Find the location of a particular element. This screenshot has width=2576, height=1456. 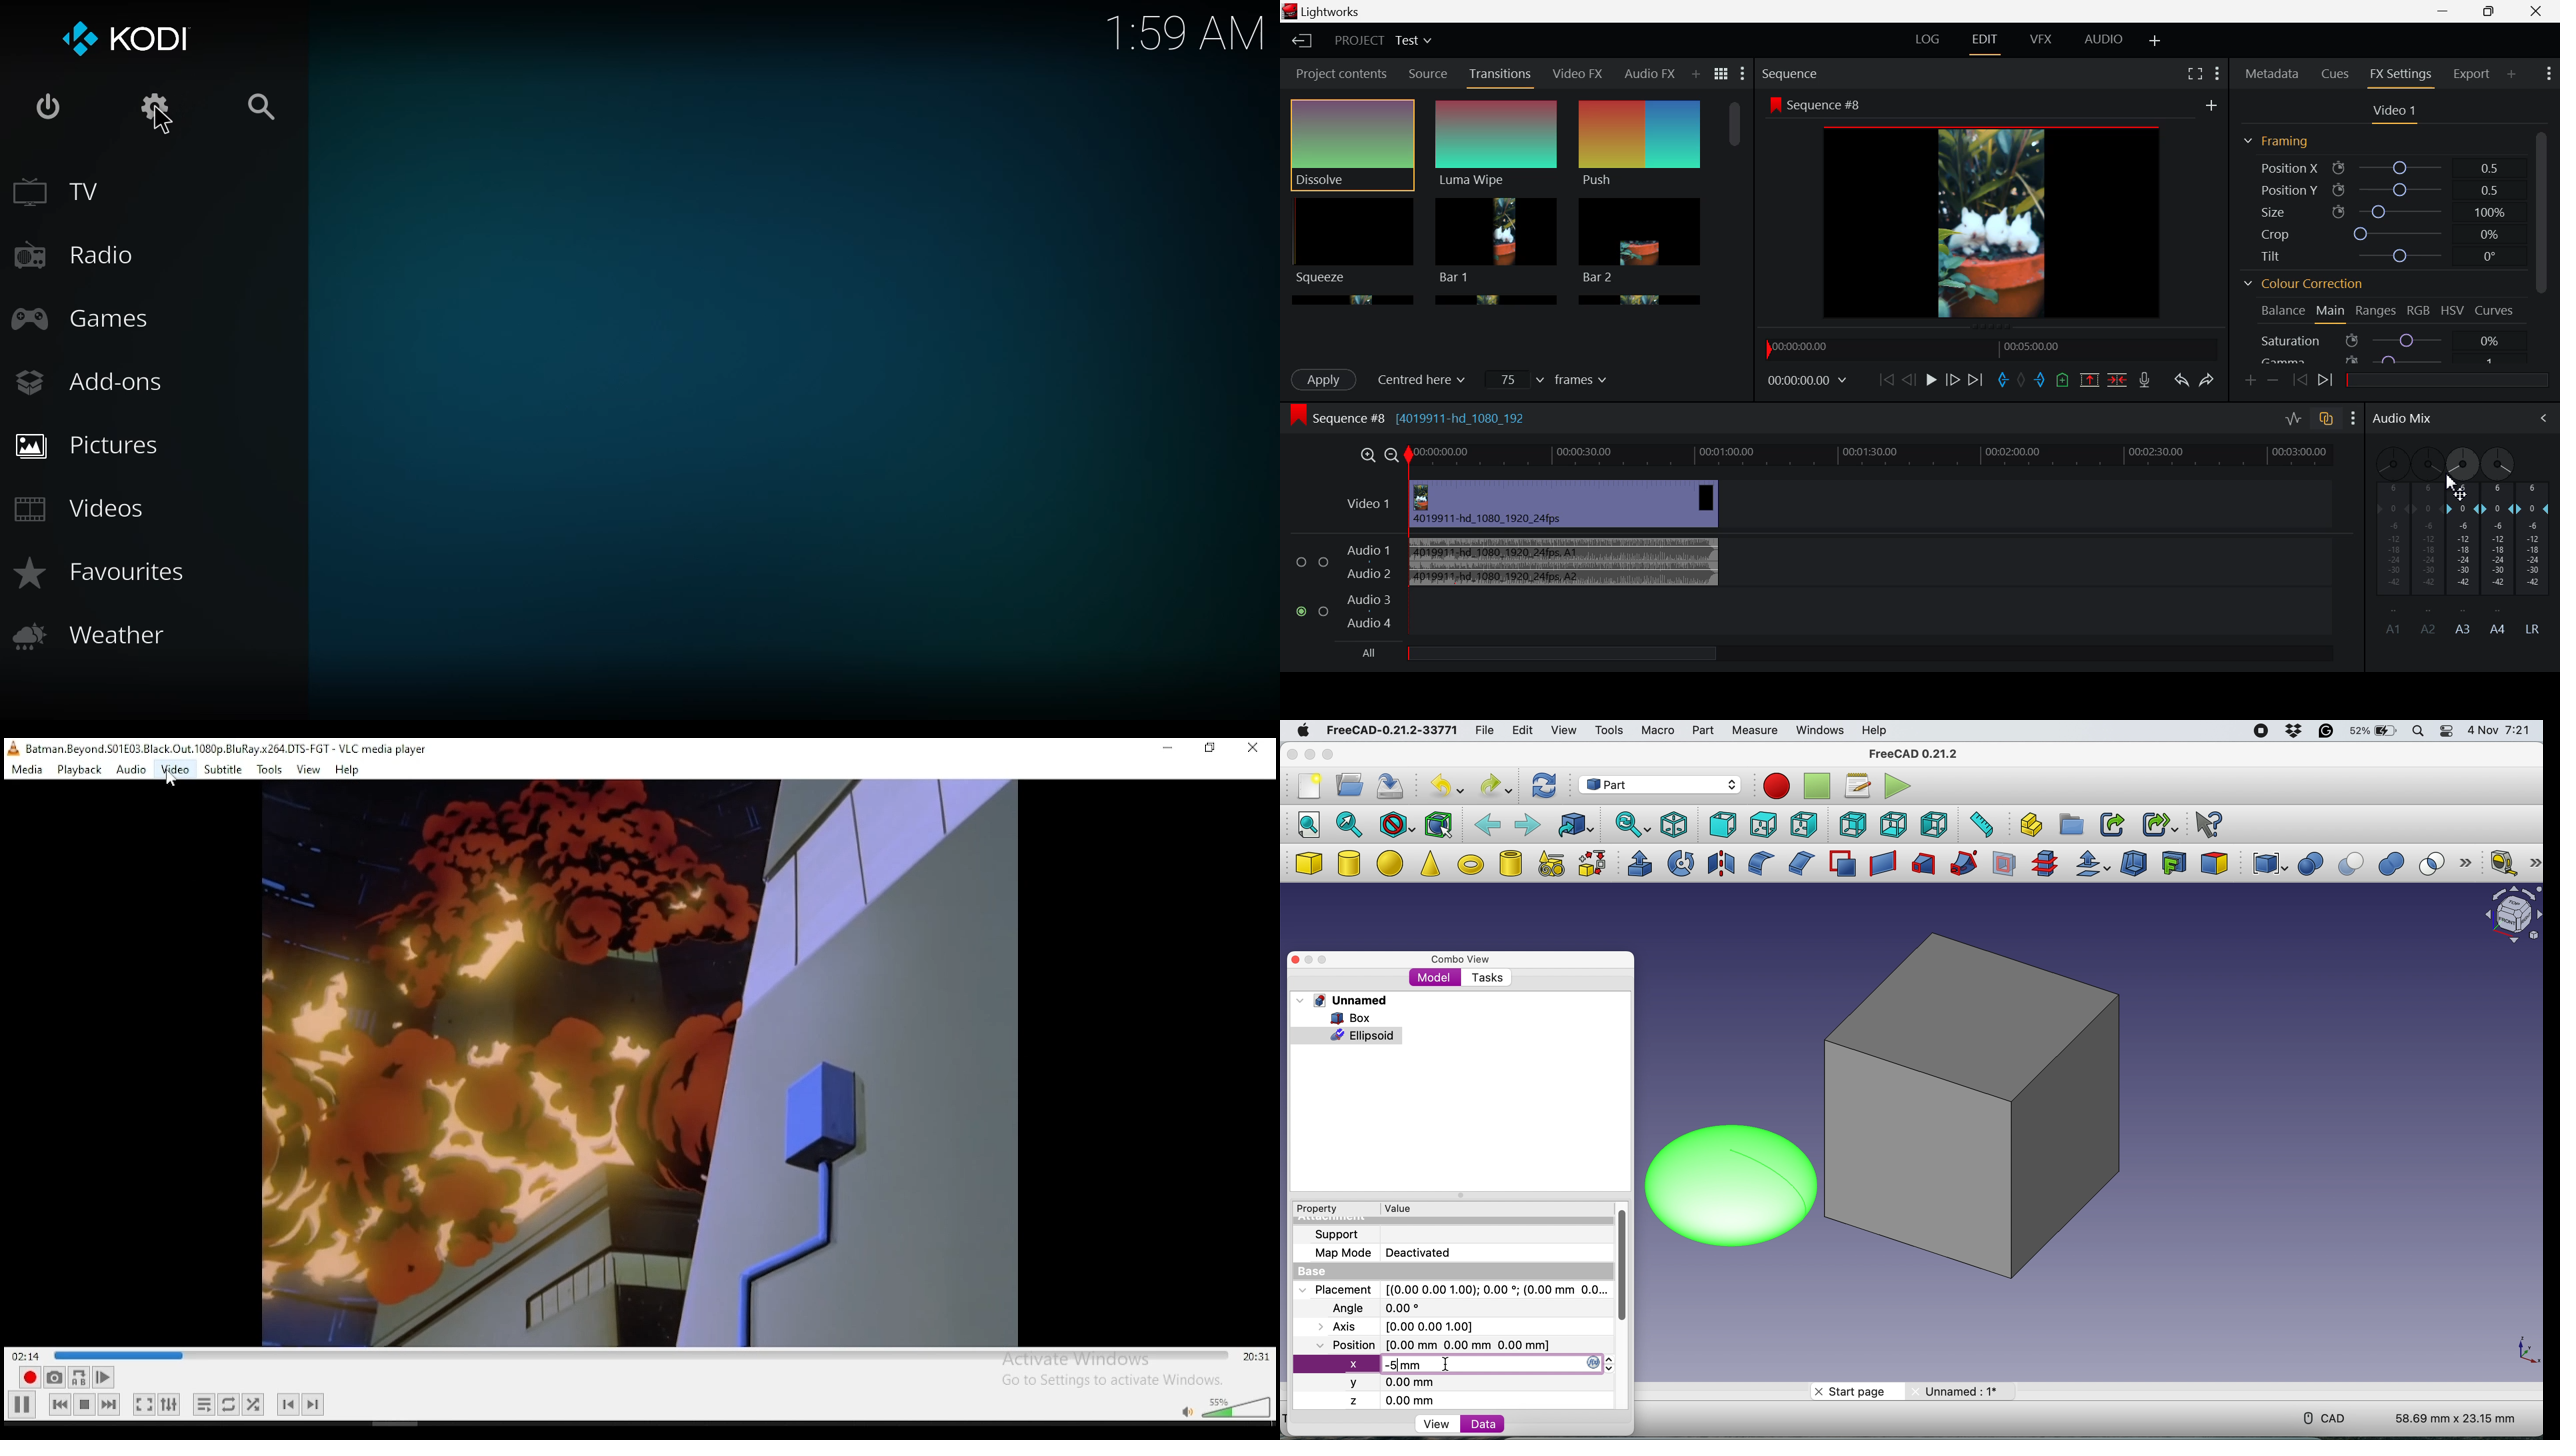

RGB is located at coordinates (2420, 311).